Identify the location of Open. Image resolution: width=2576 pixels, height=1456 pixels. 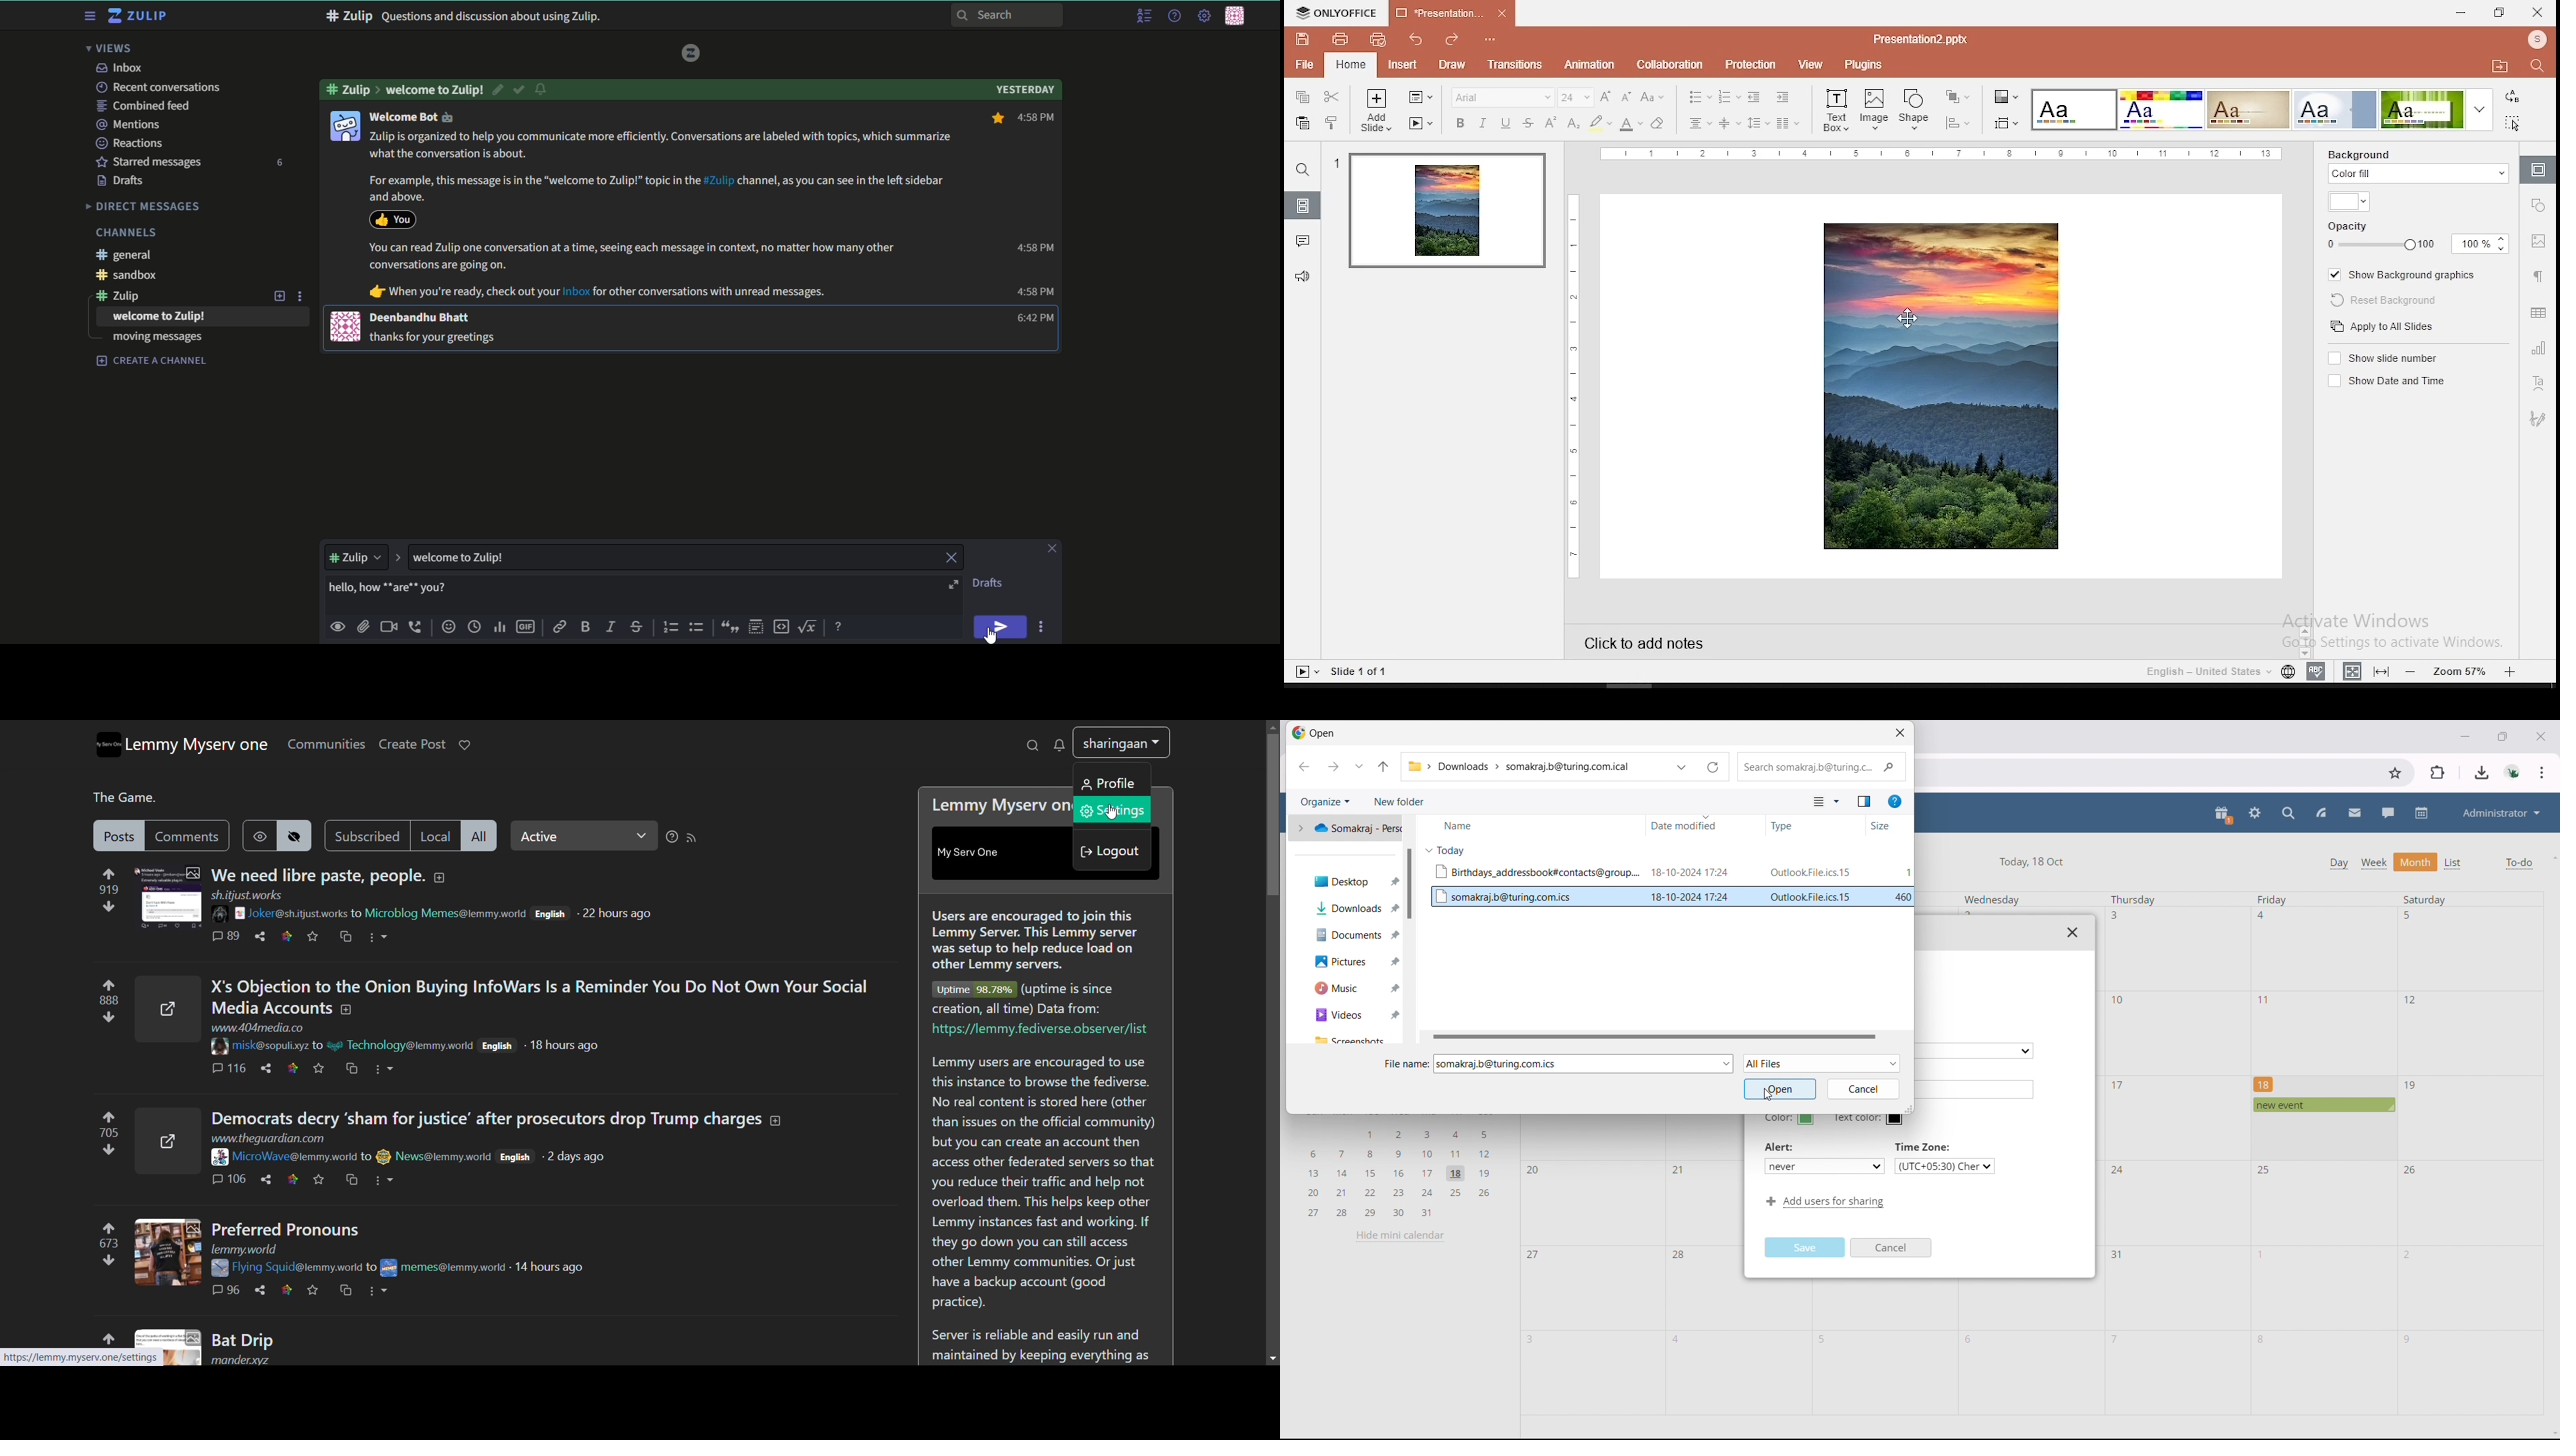
(1317, 735).